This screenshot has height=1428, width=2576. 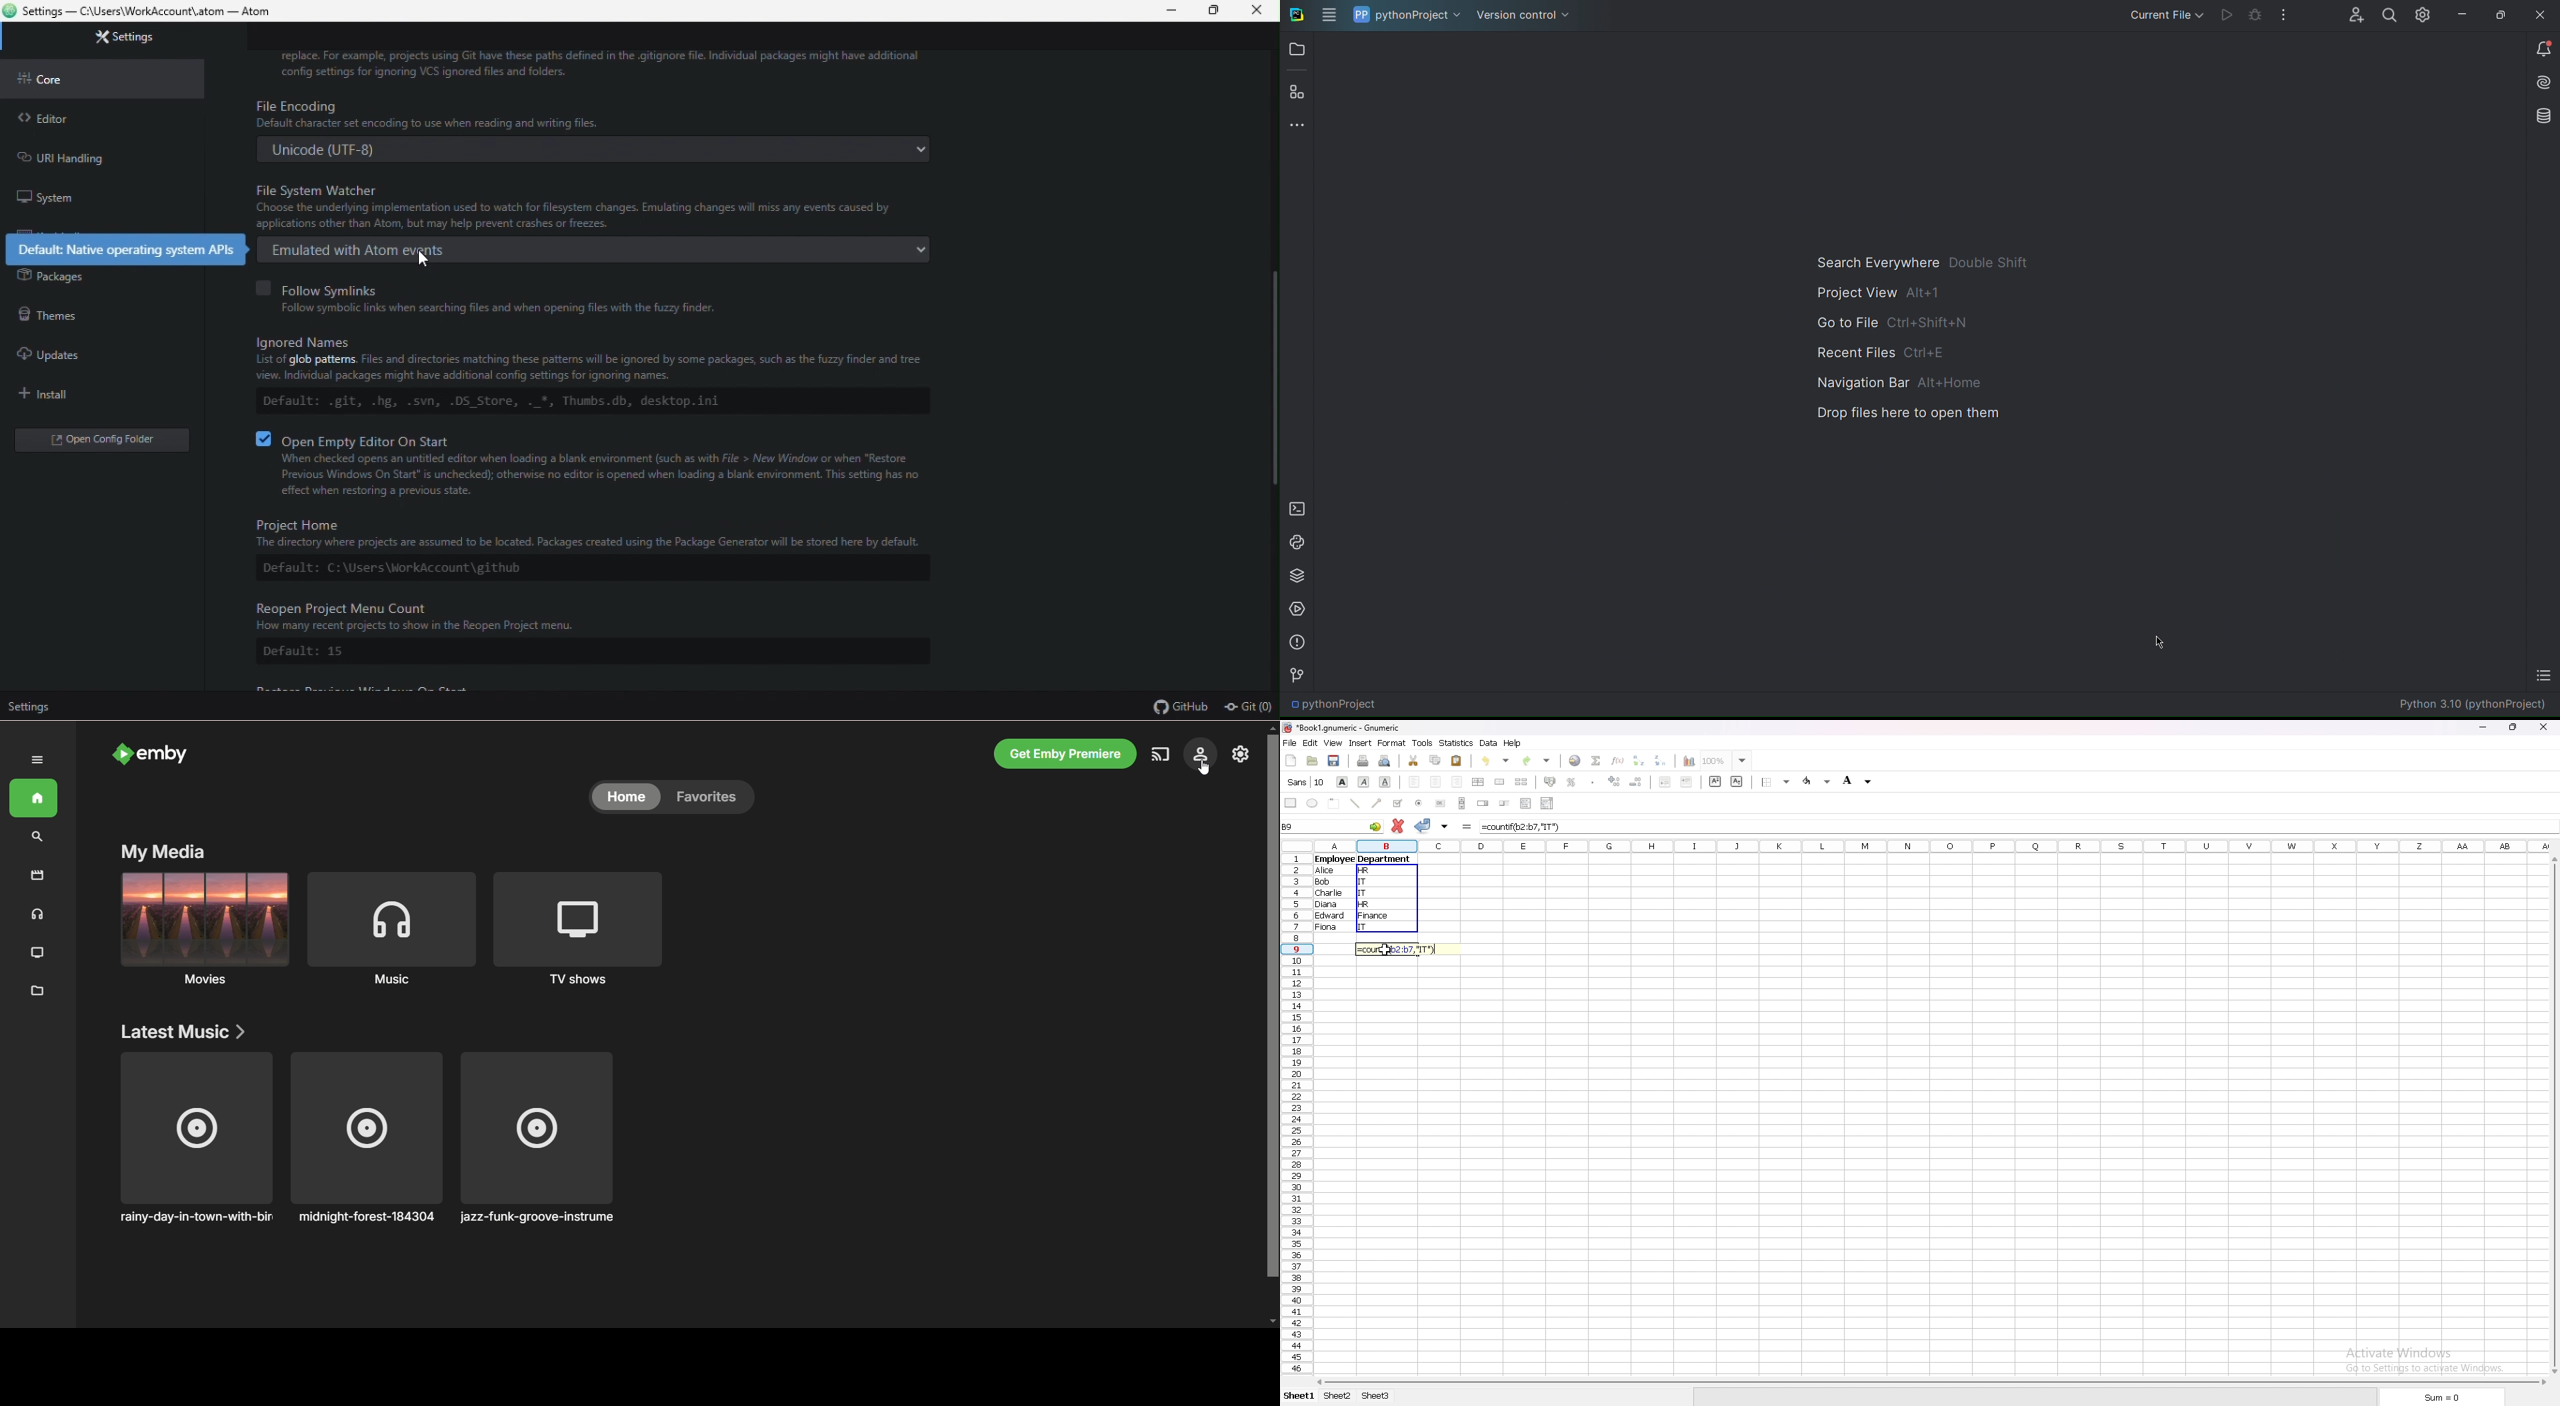 What do you see at coordinates (1513, 743) in the screenshot?
I see `help` at bounding box center [1513, 743].